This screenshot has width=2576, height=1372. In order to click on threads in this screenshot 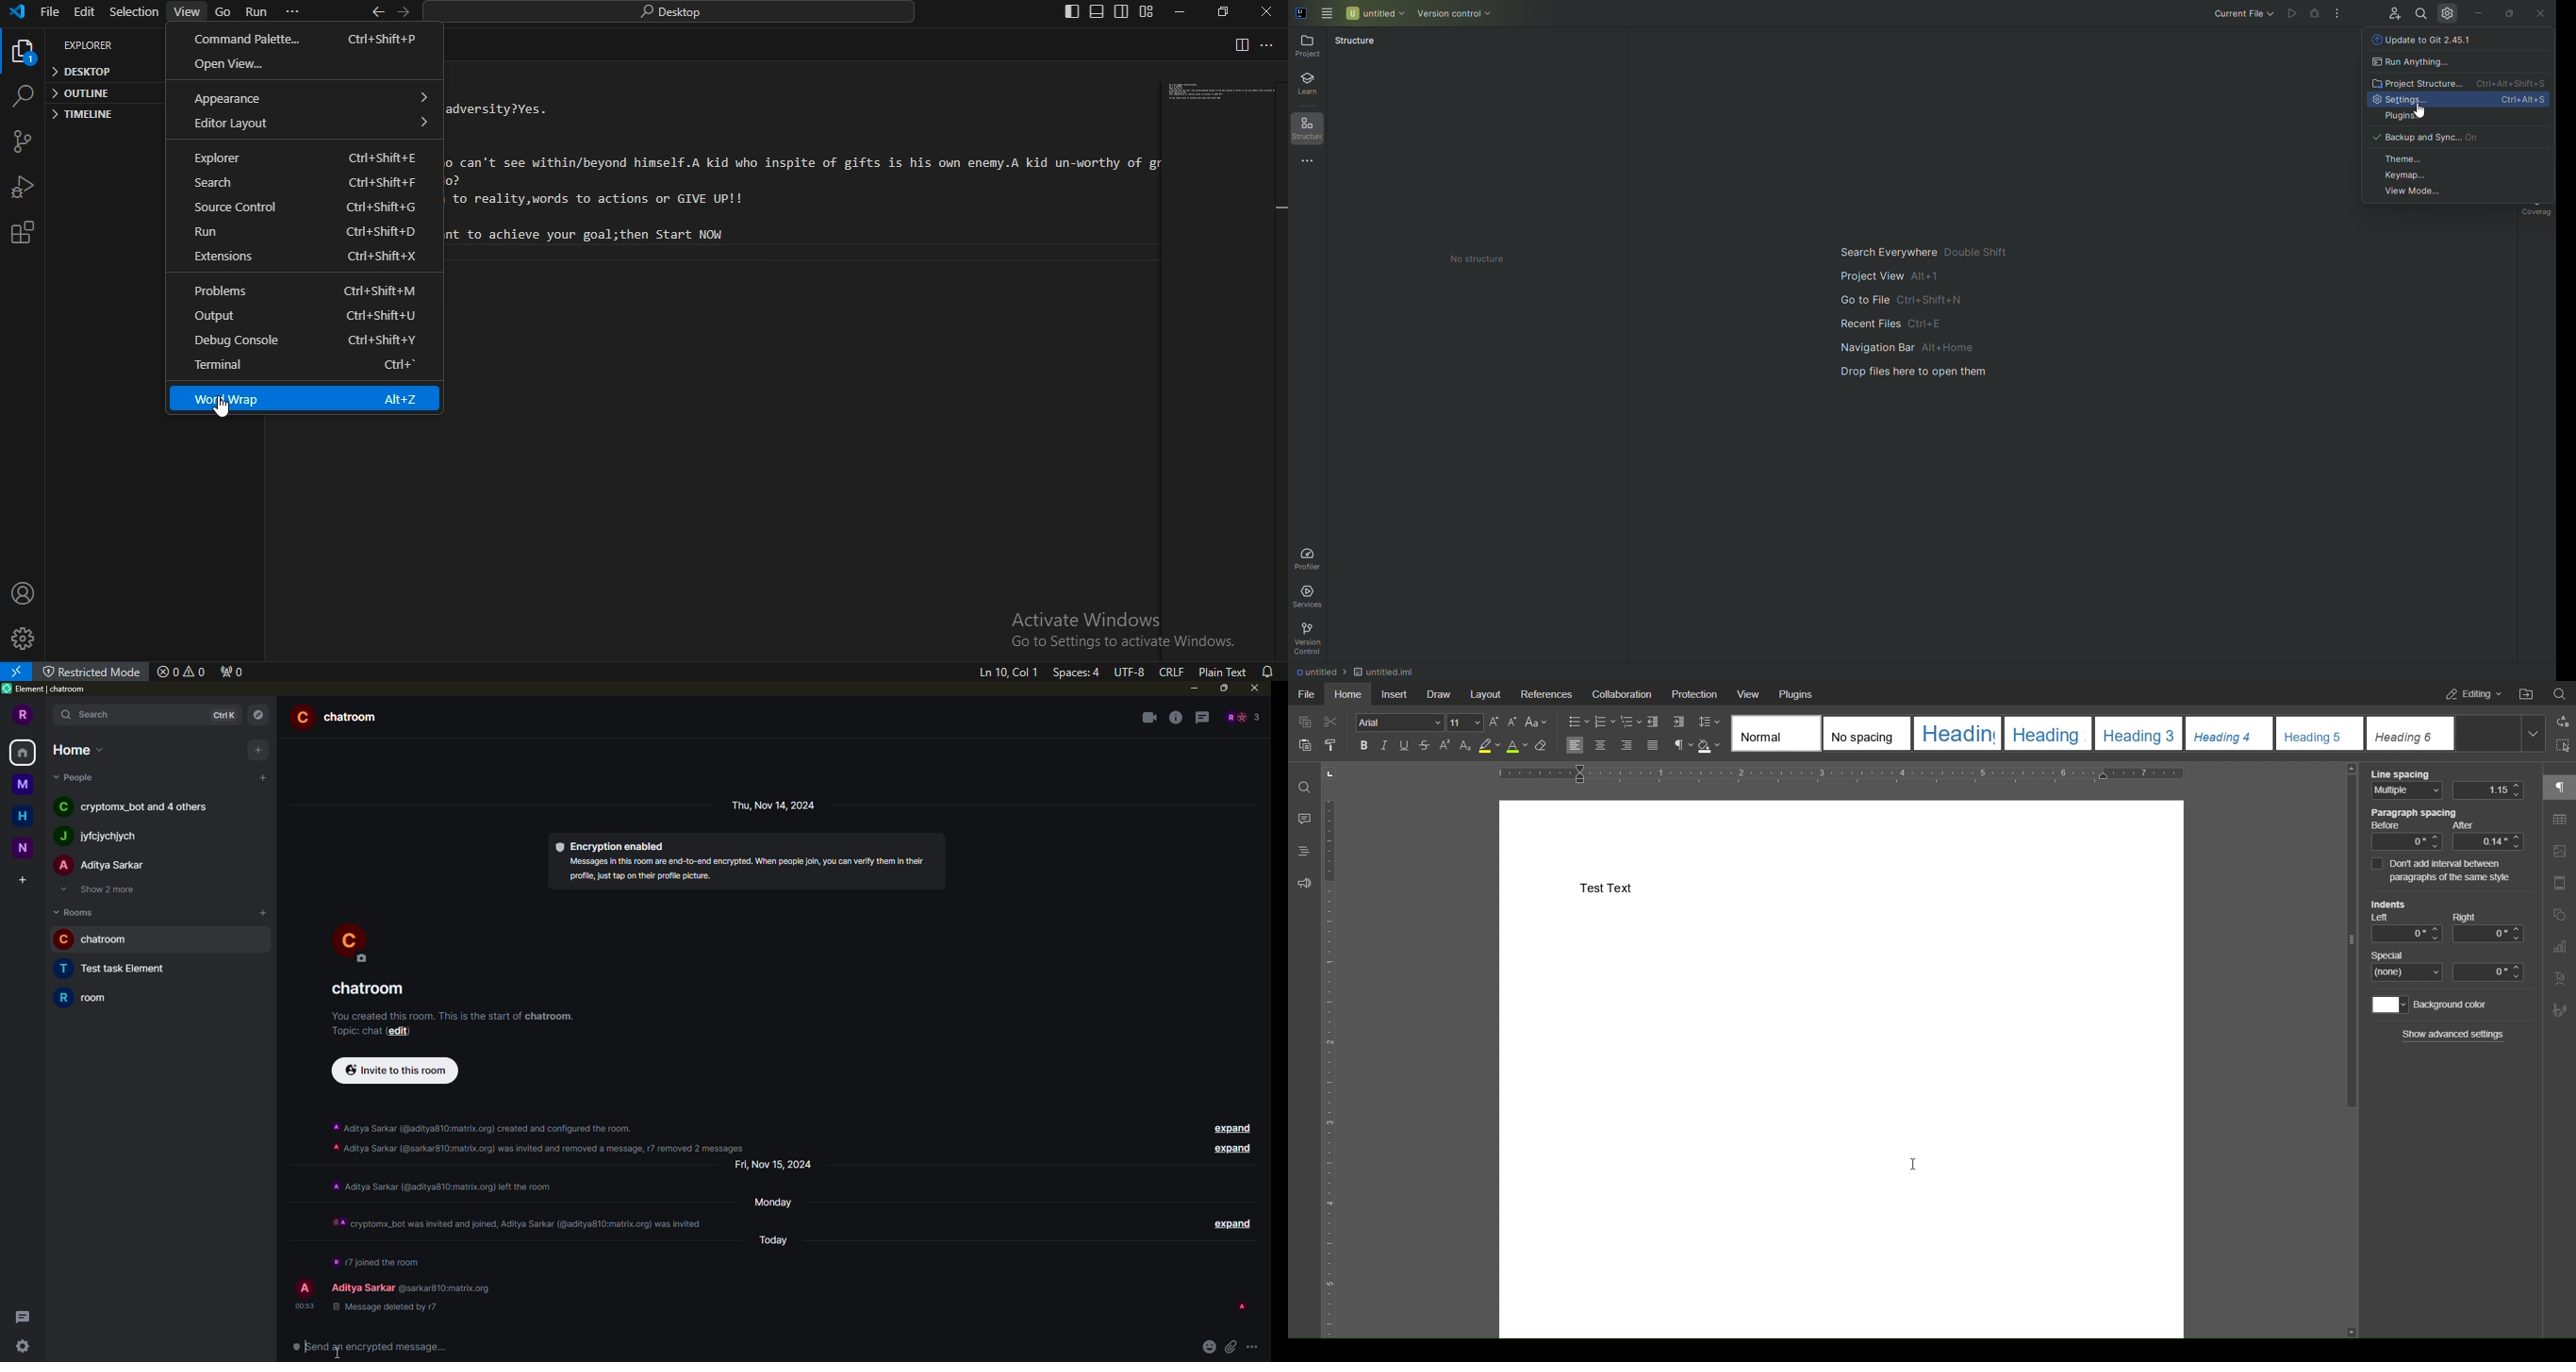, I will do `click(1203, 718)`.